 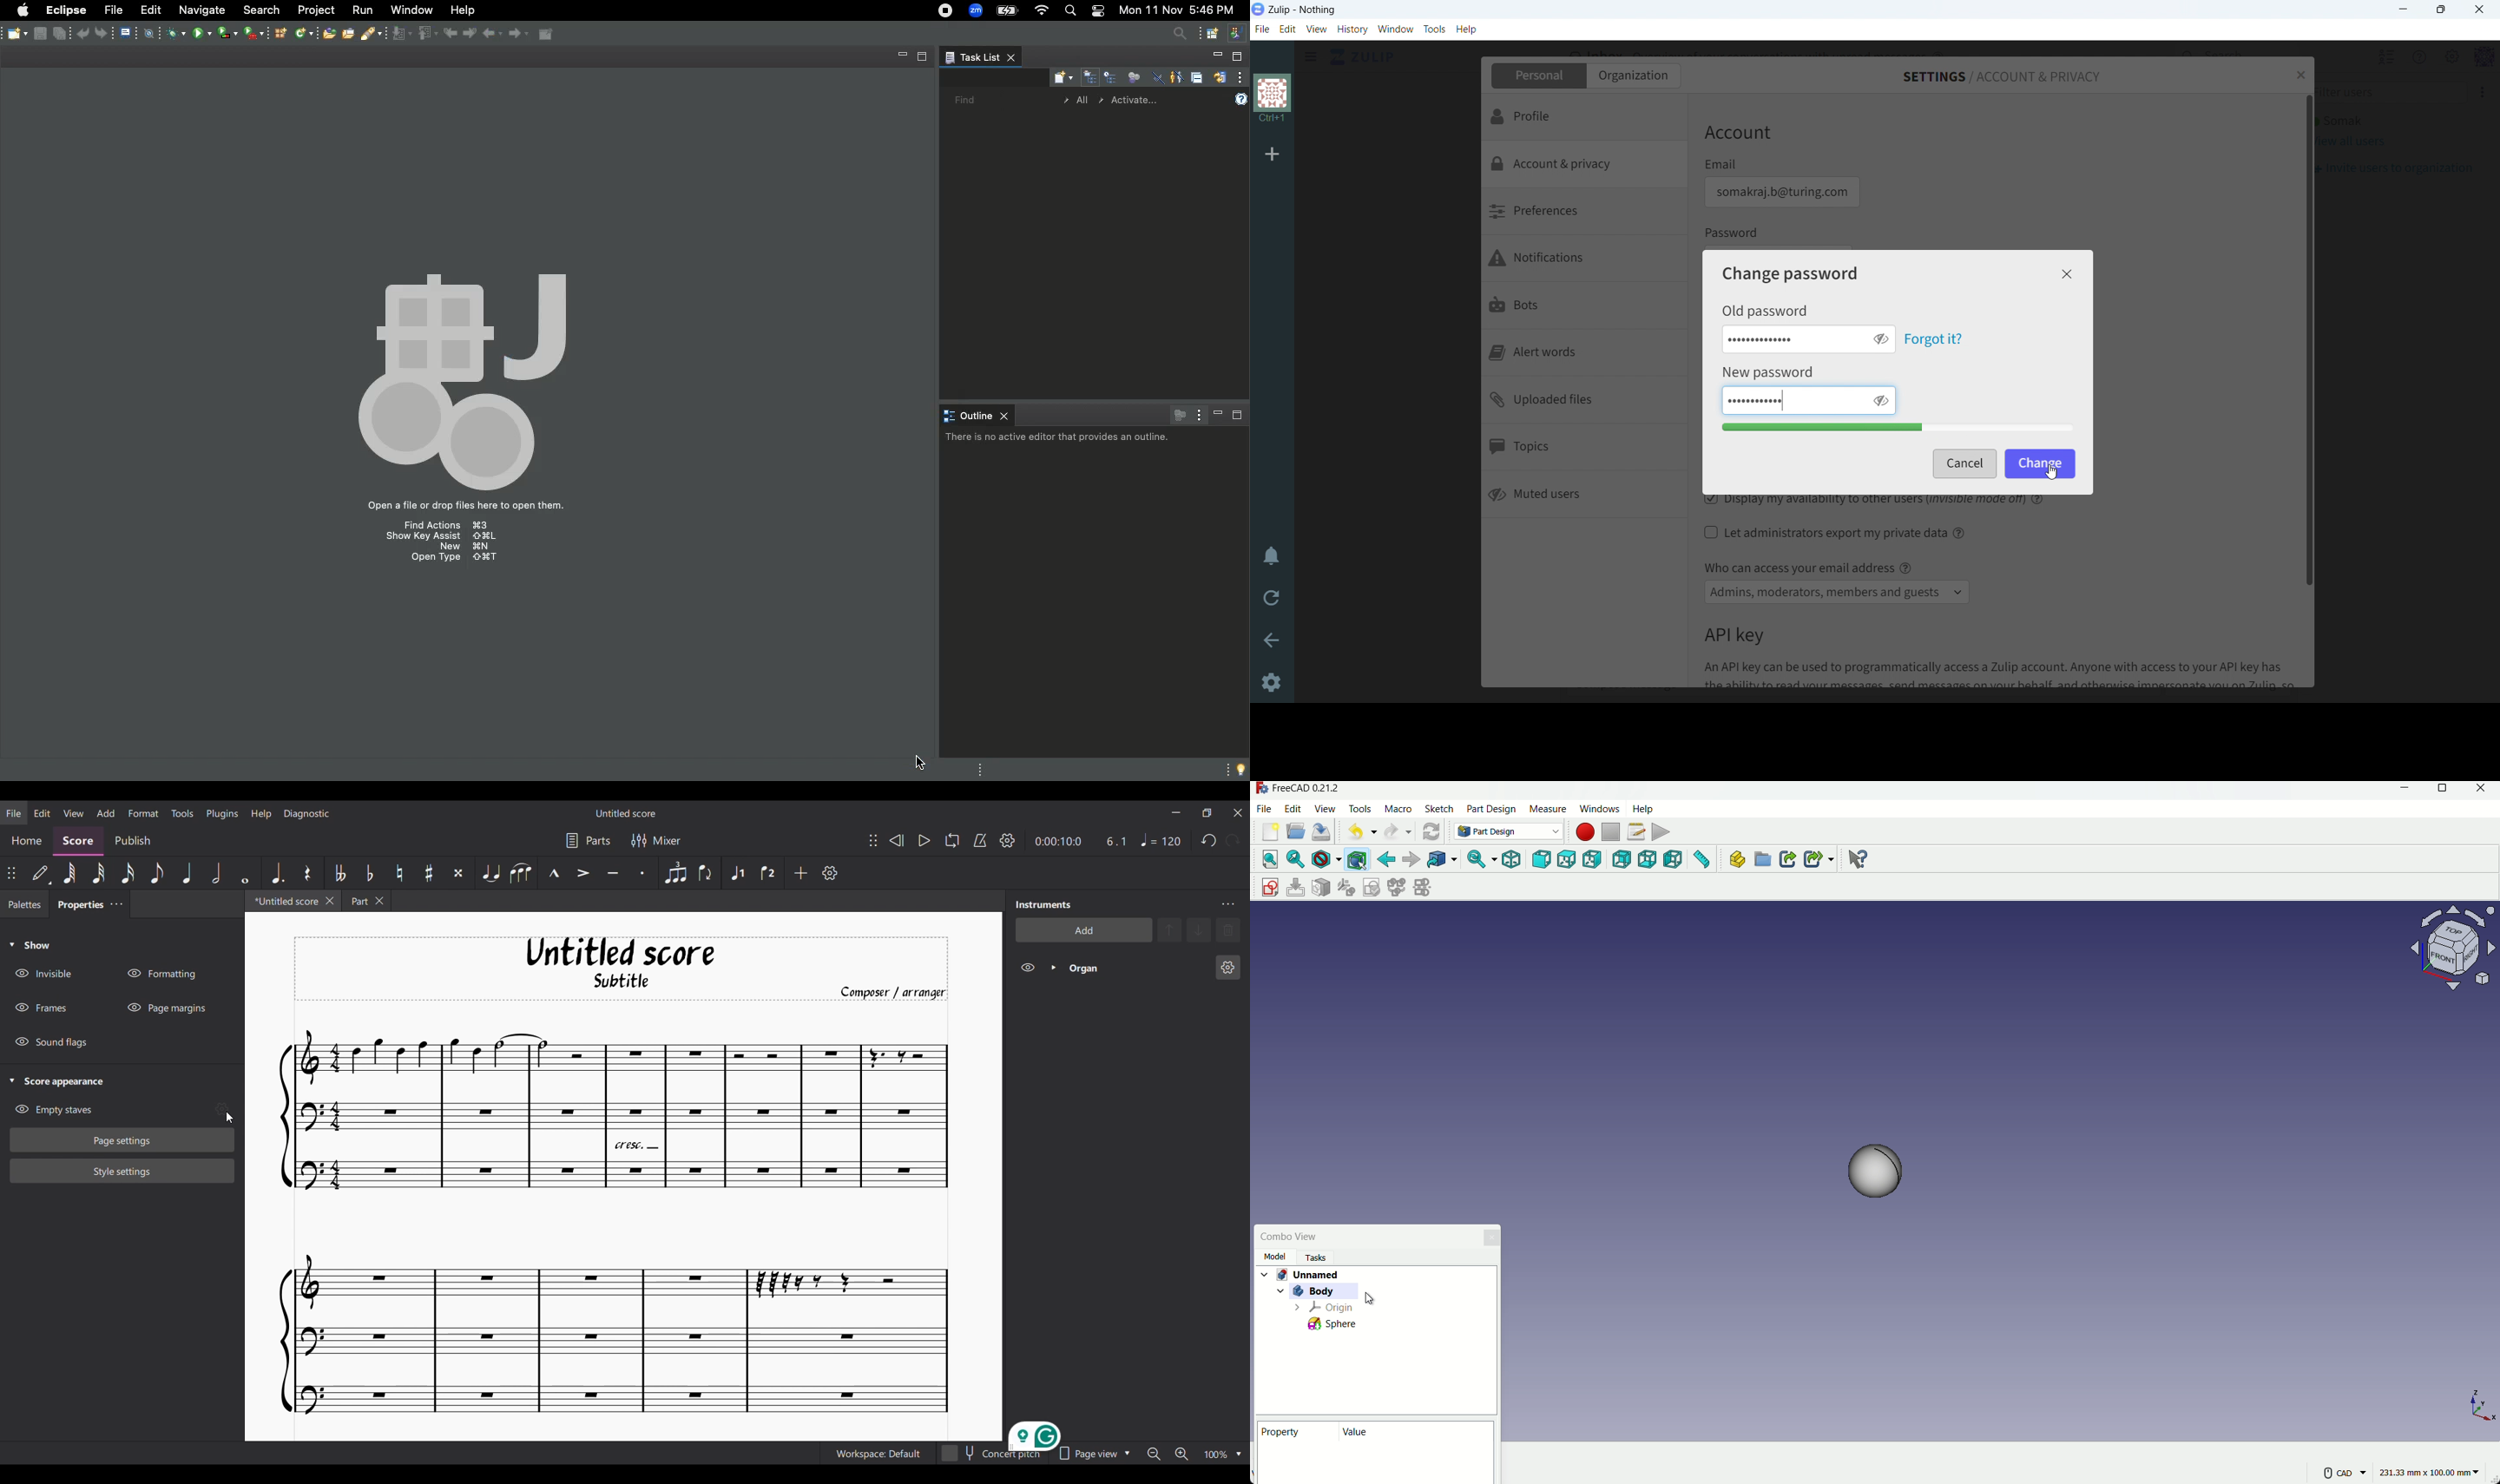 I want to click on bots, so click(x=1586, y=307).